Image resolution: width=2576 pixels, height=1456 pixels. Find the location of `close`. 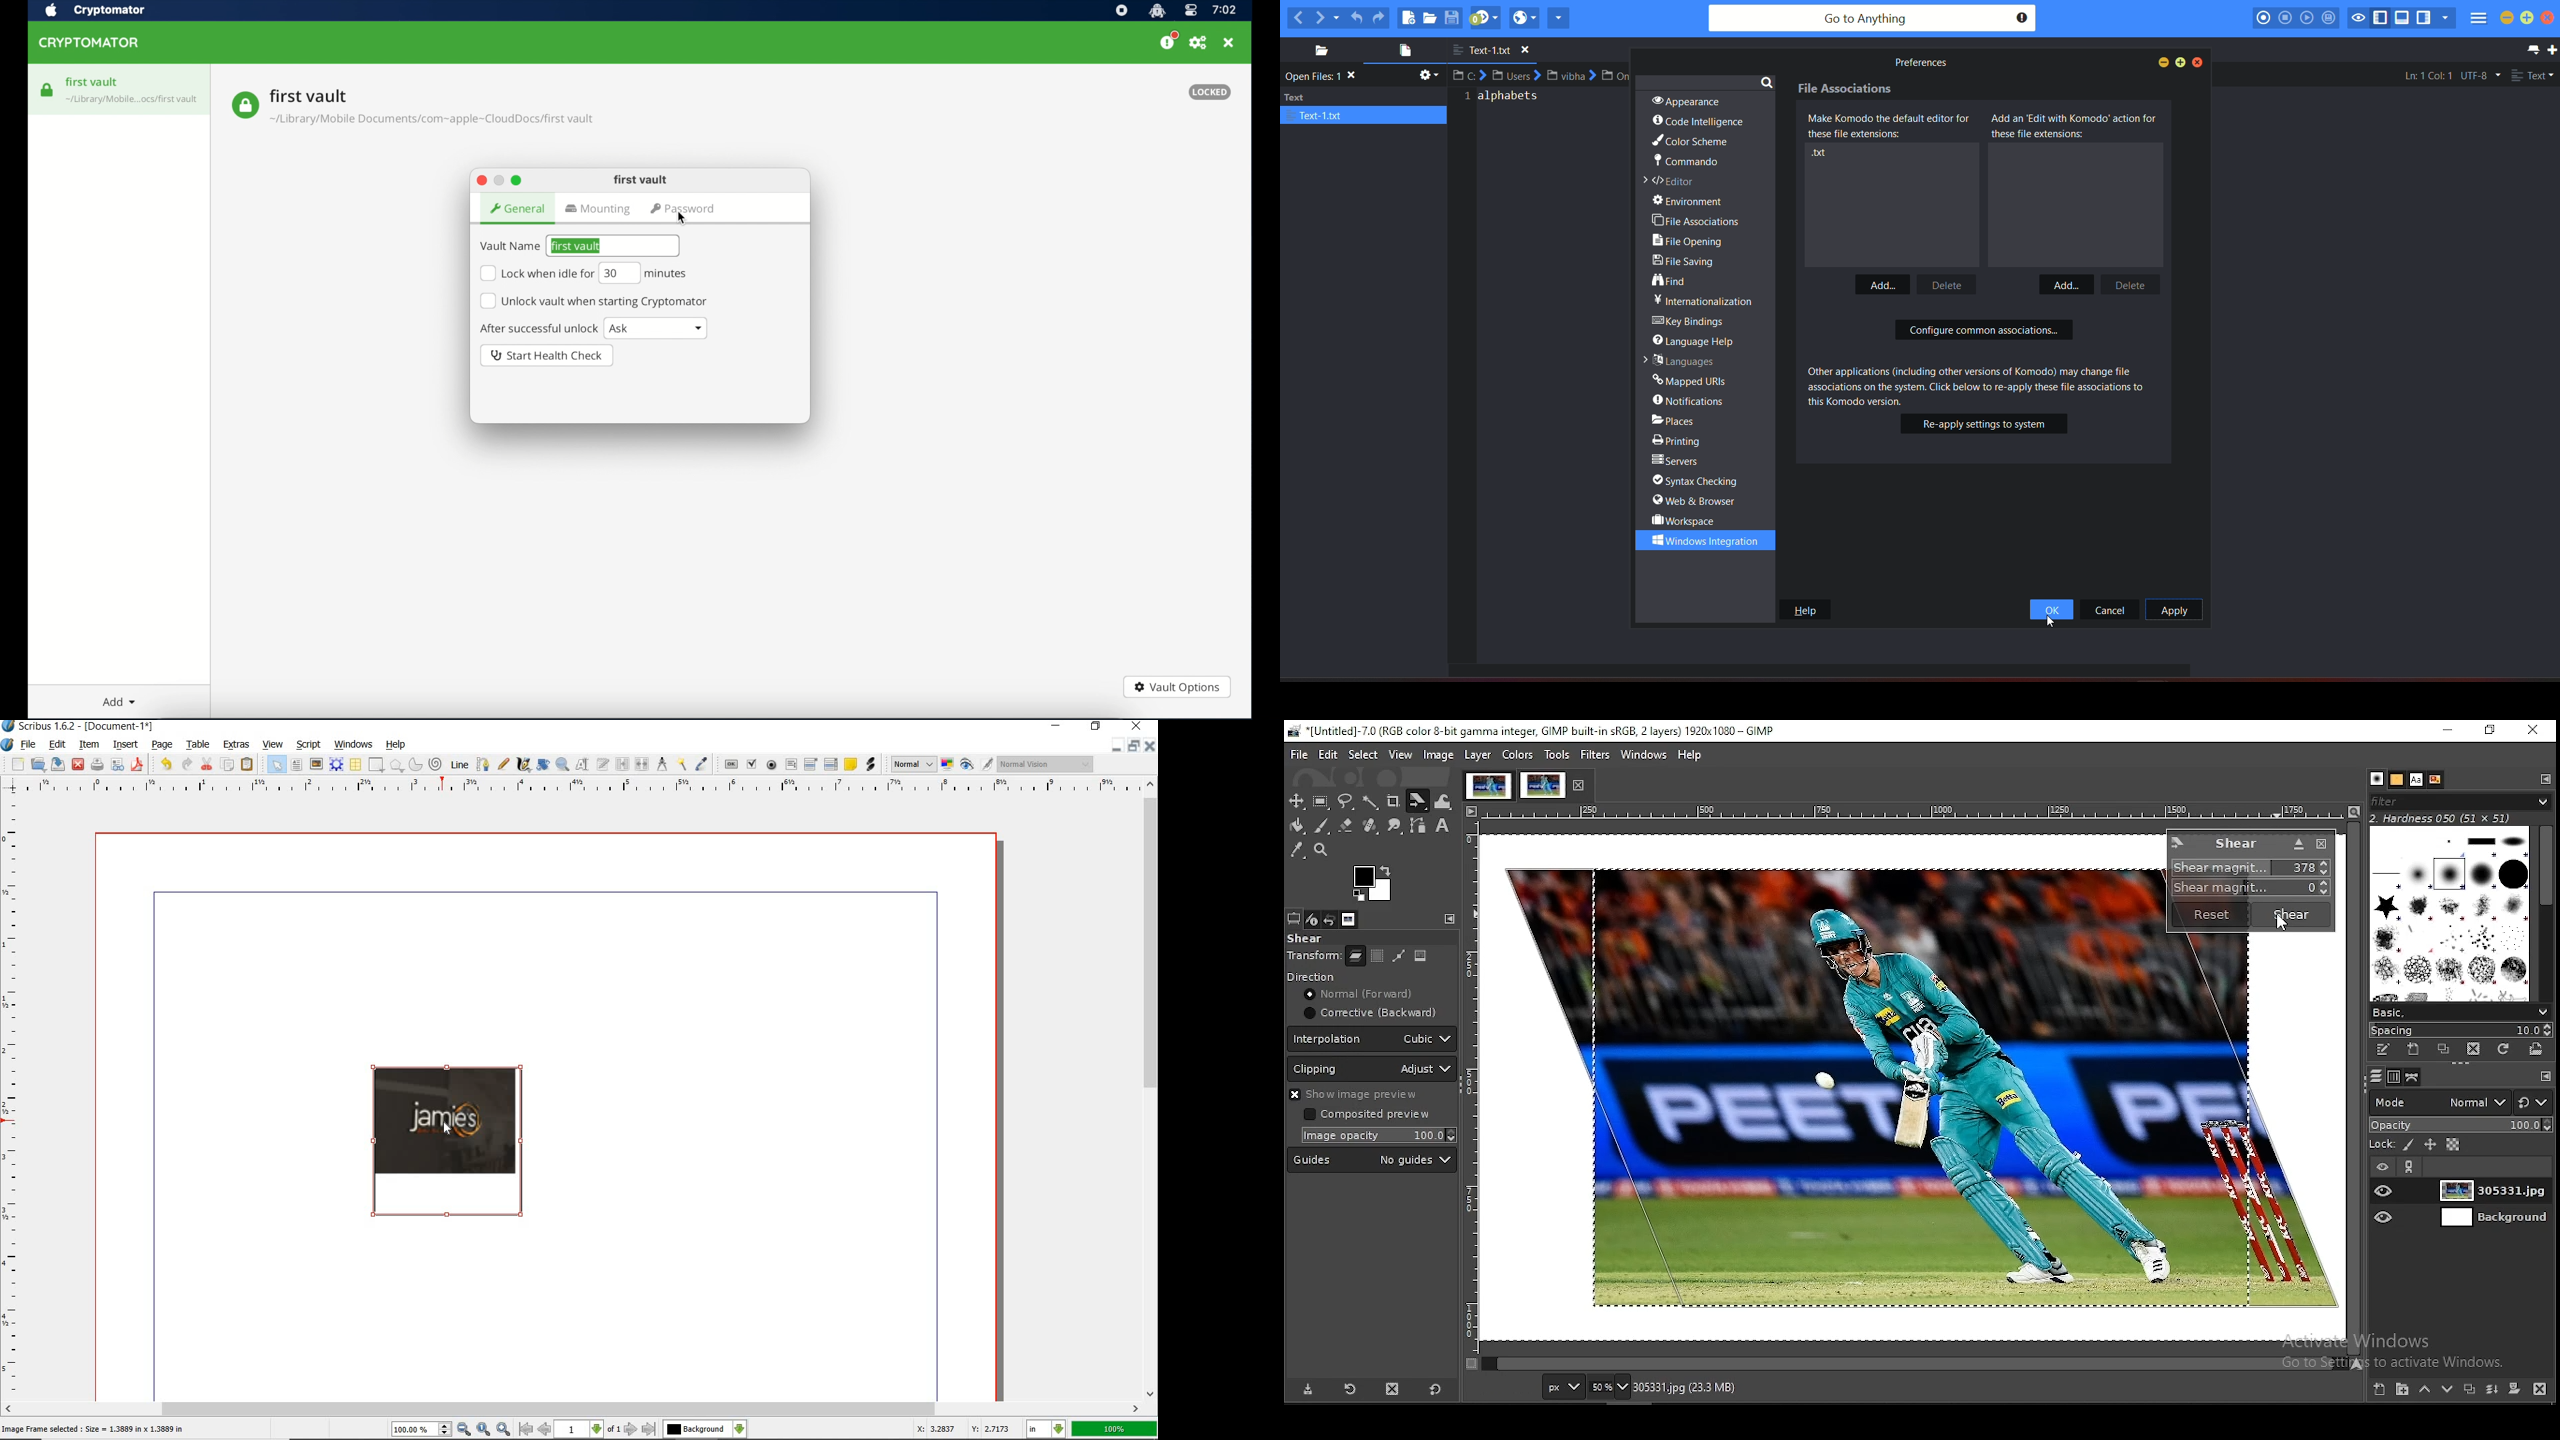

close is located at coordinates (2321, 846).